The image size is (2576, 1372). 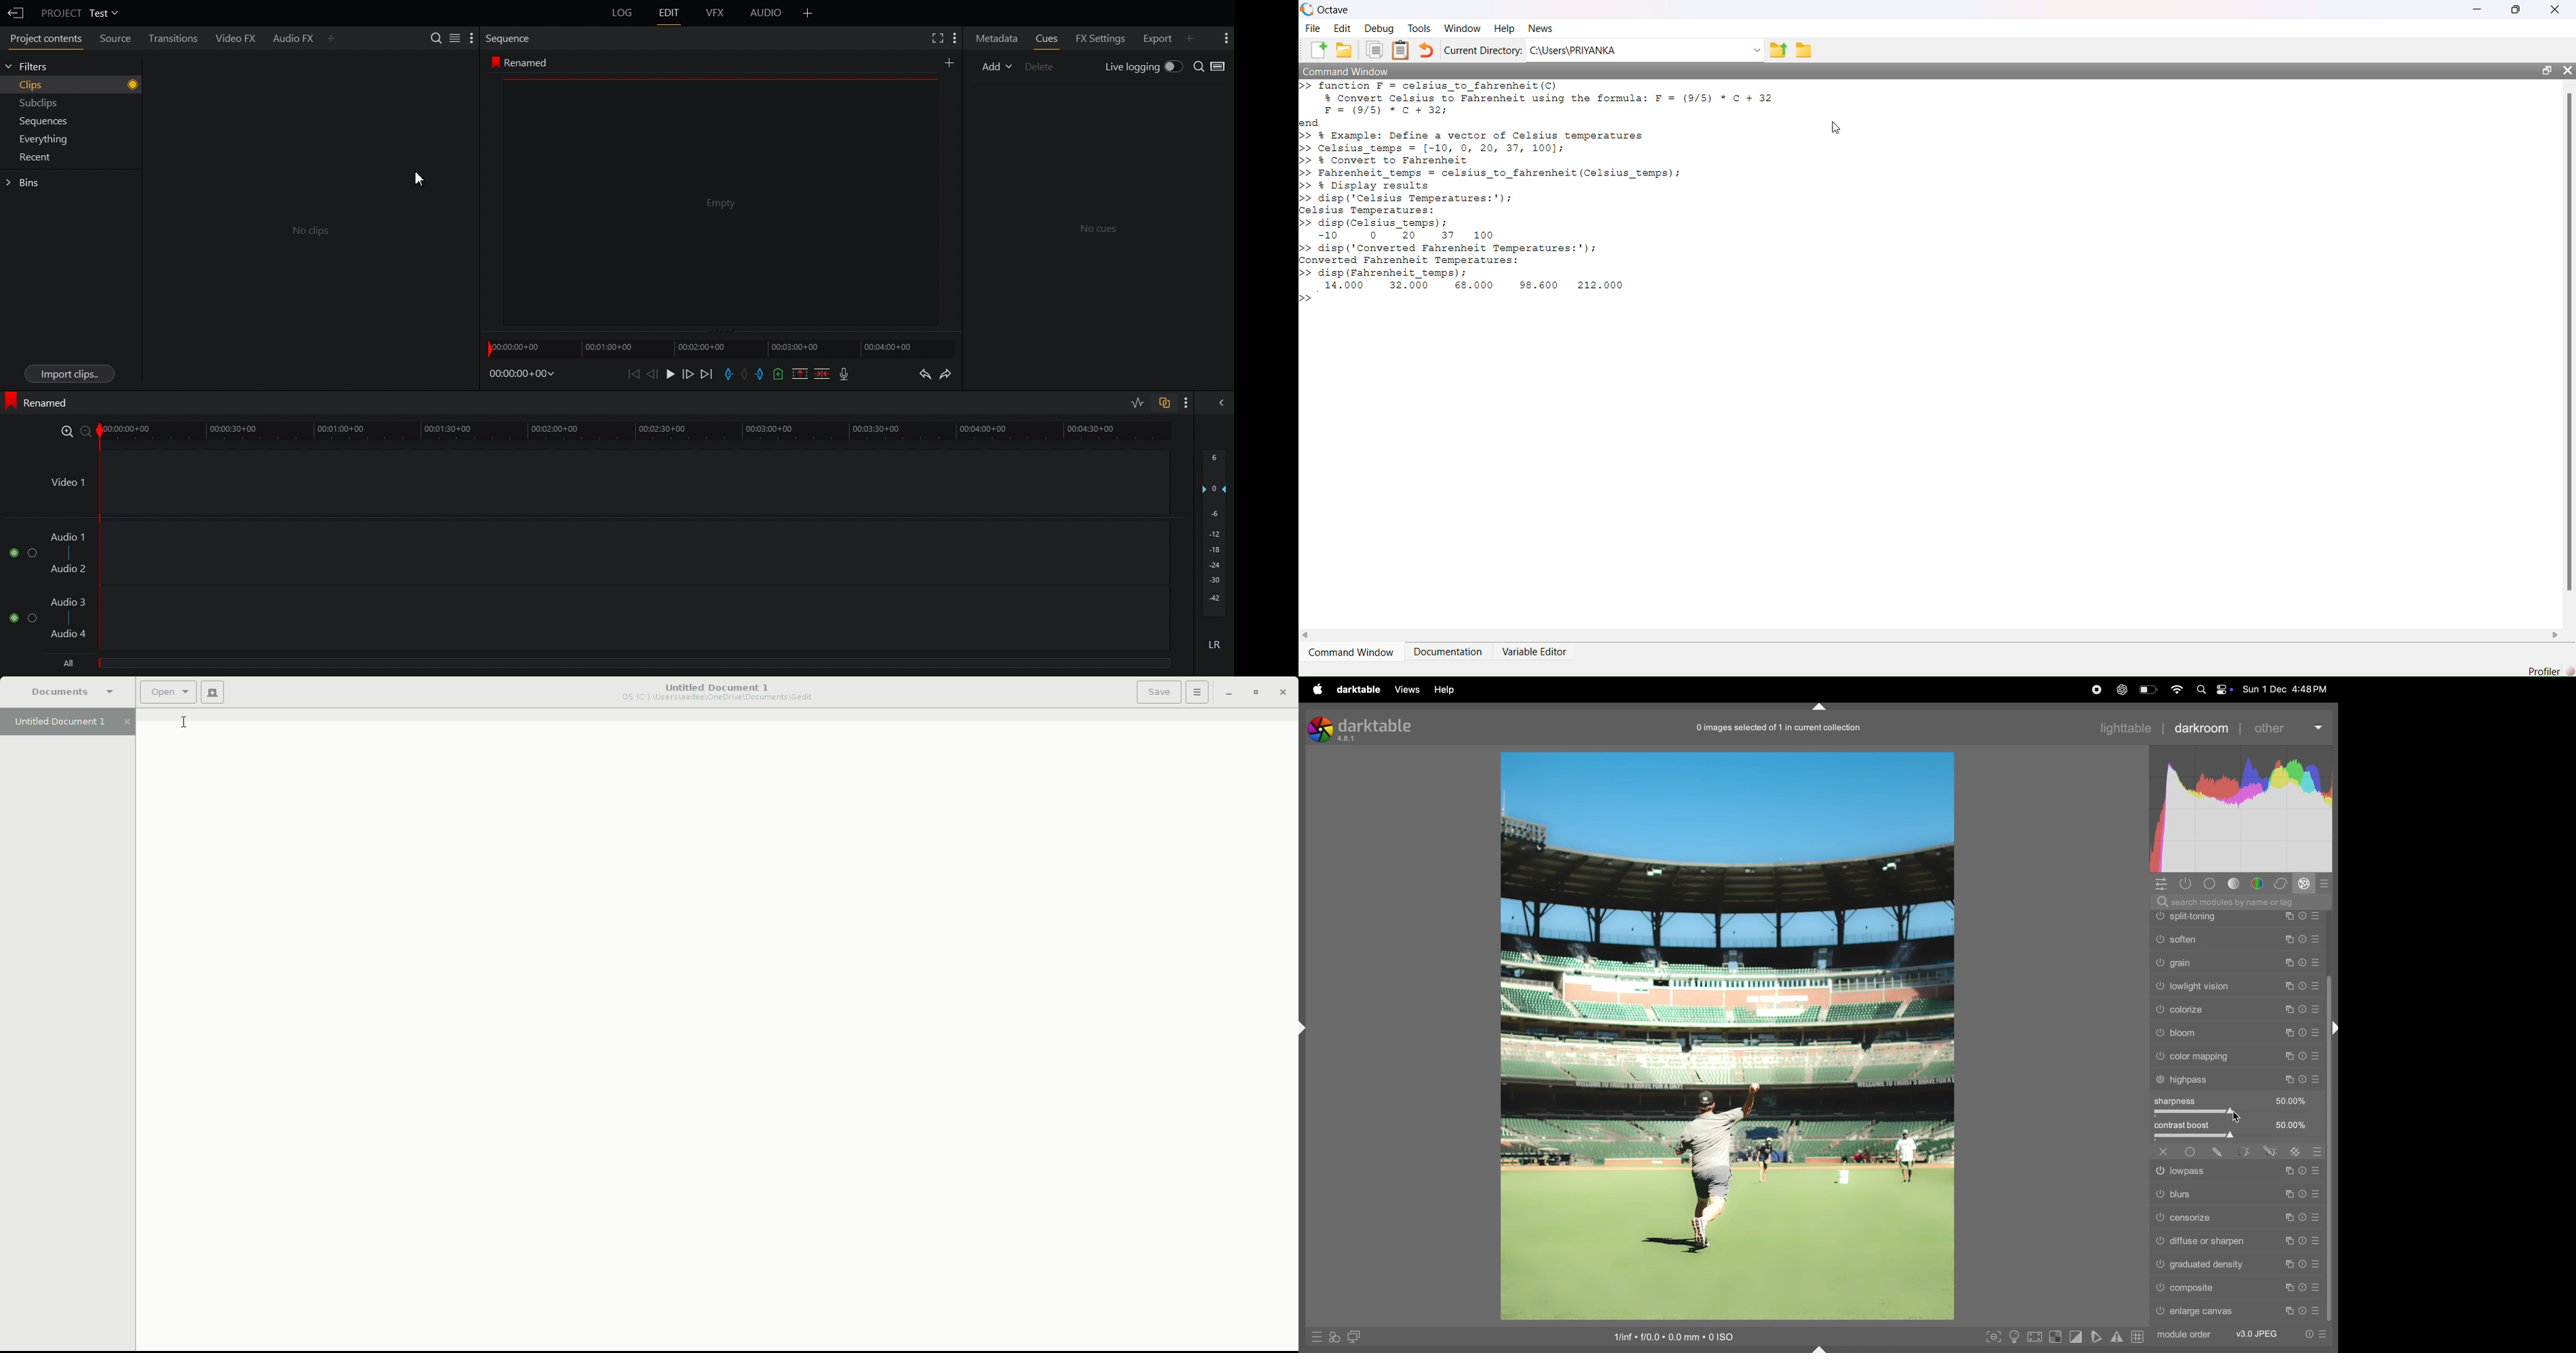 What do you see at coordinates (2238, 1312) in the screenshot?
I see `enlarge canvas` at bounding box center [2238, 1312].